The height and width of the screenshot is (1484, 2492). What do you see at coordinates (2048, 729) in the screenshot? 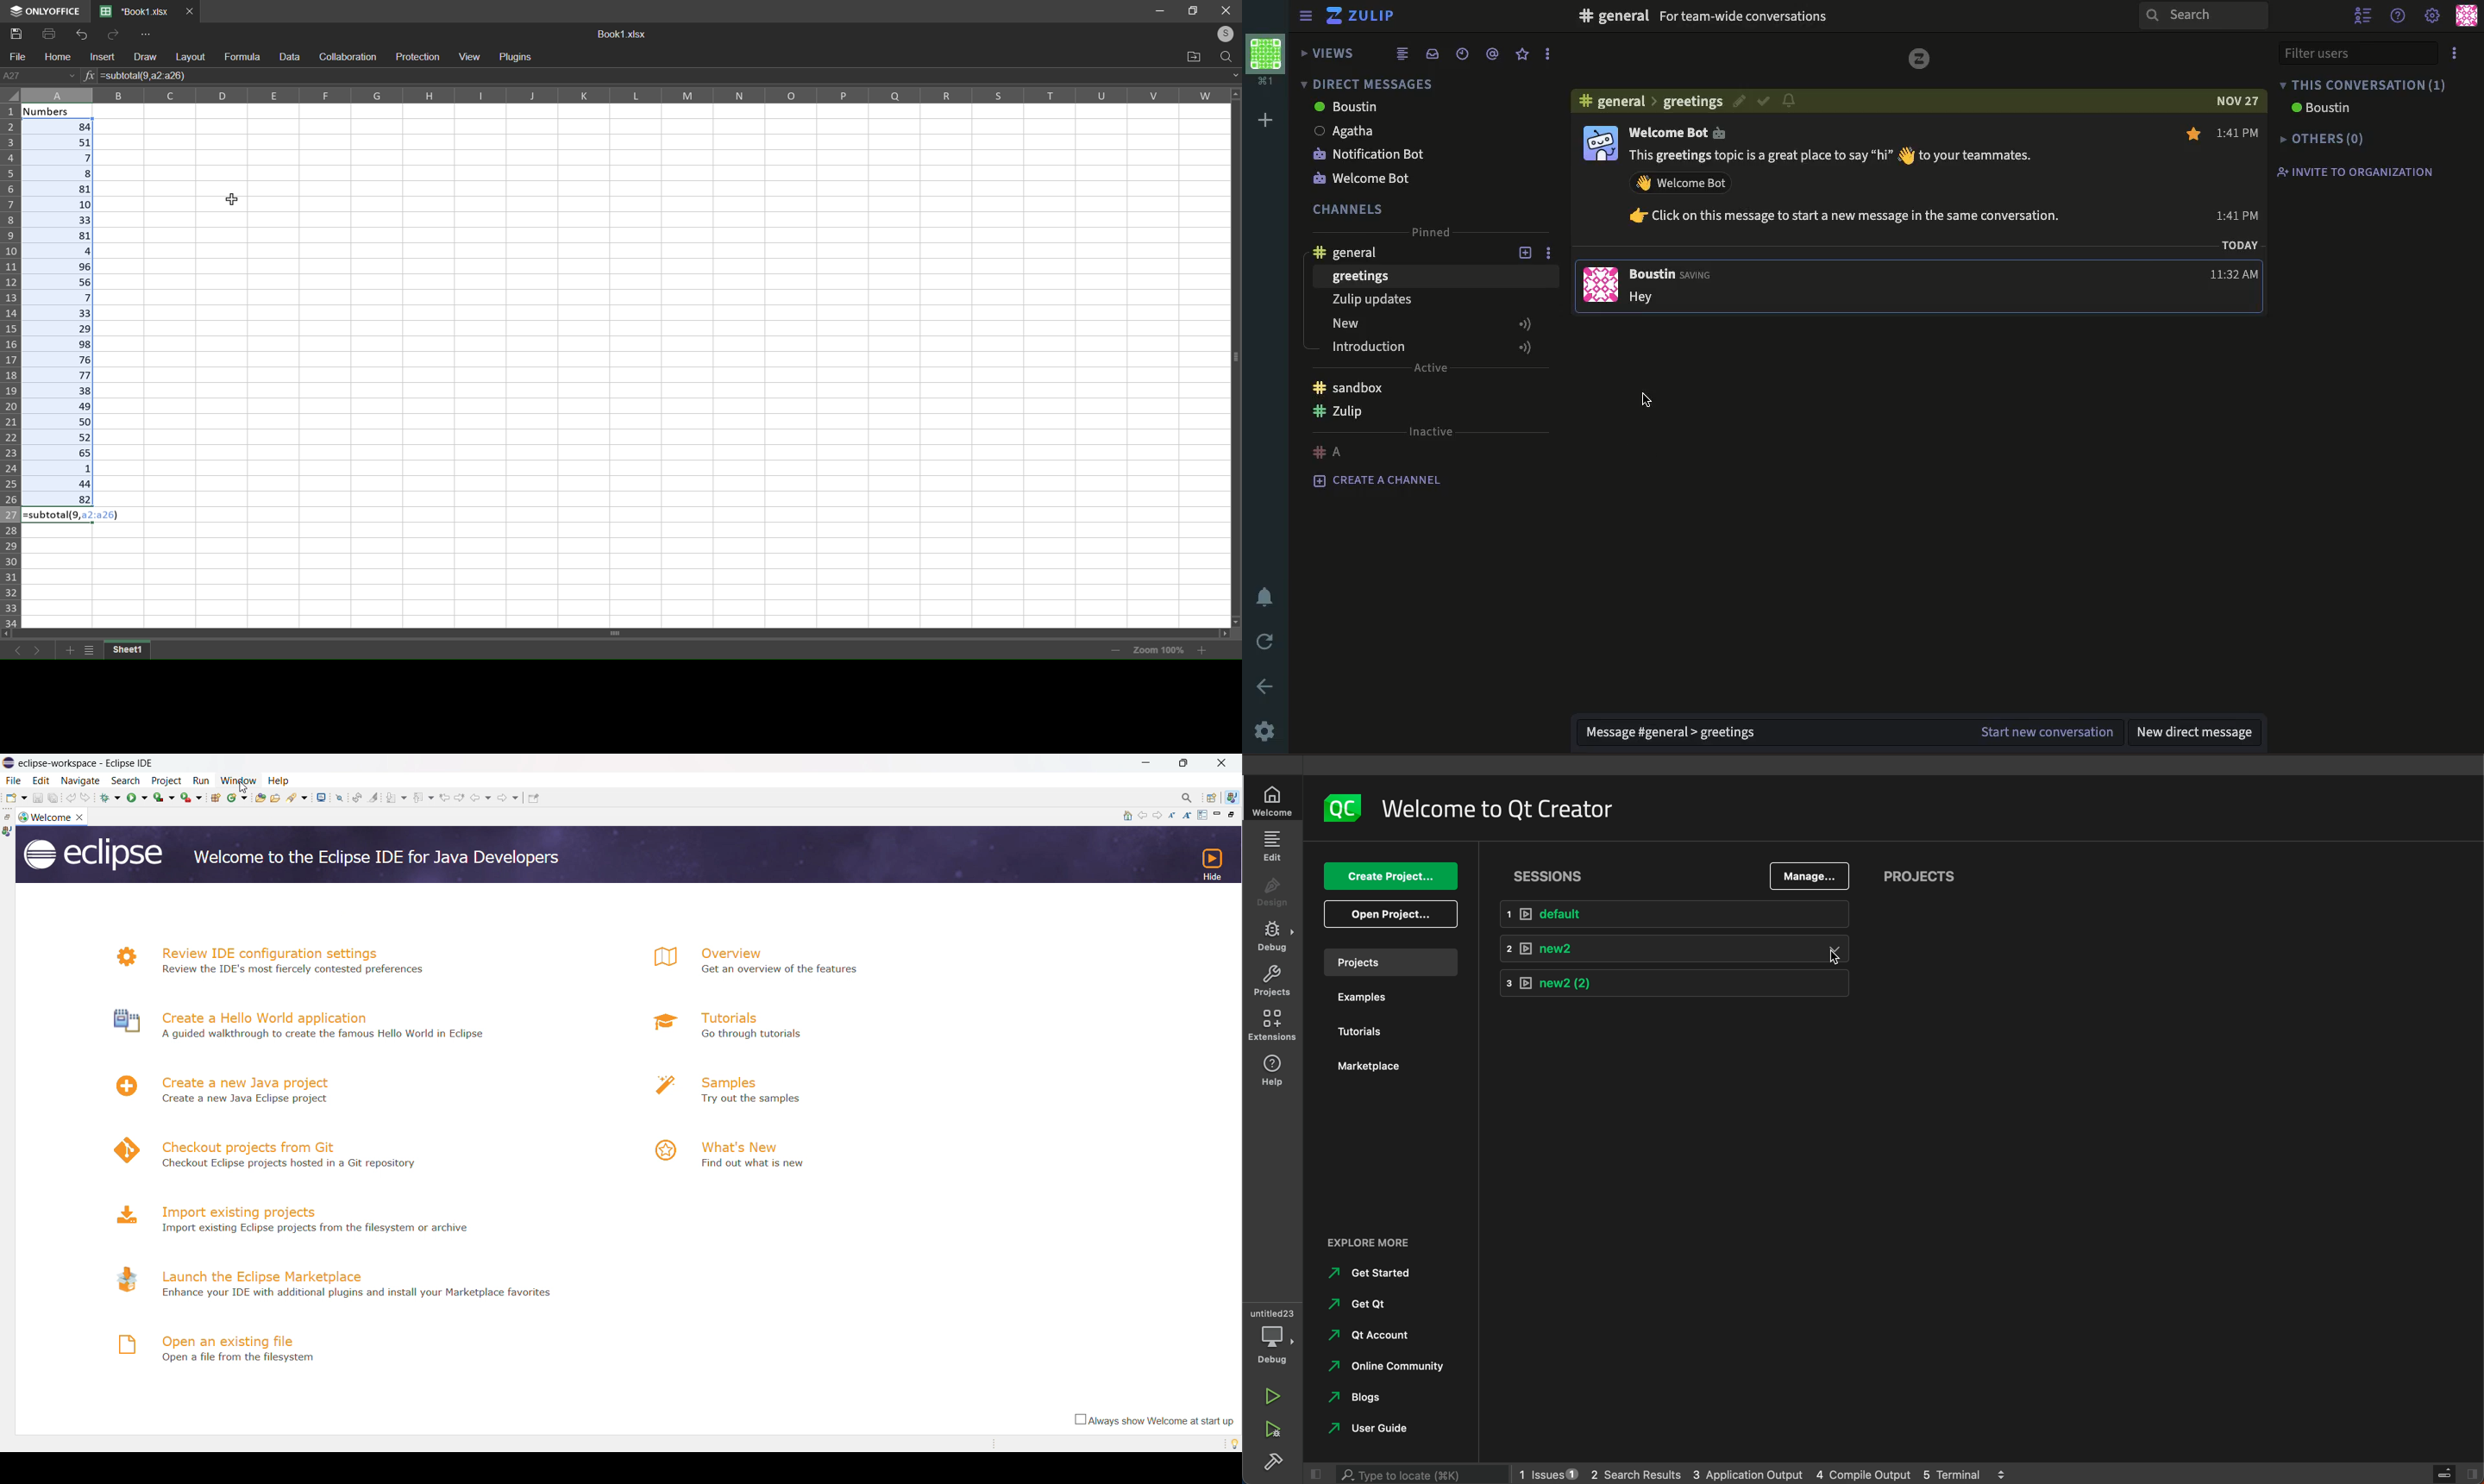
I see `start new conversation` at bounding box center [2048, 729].